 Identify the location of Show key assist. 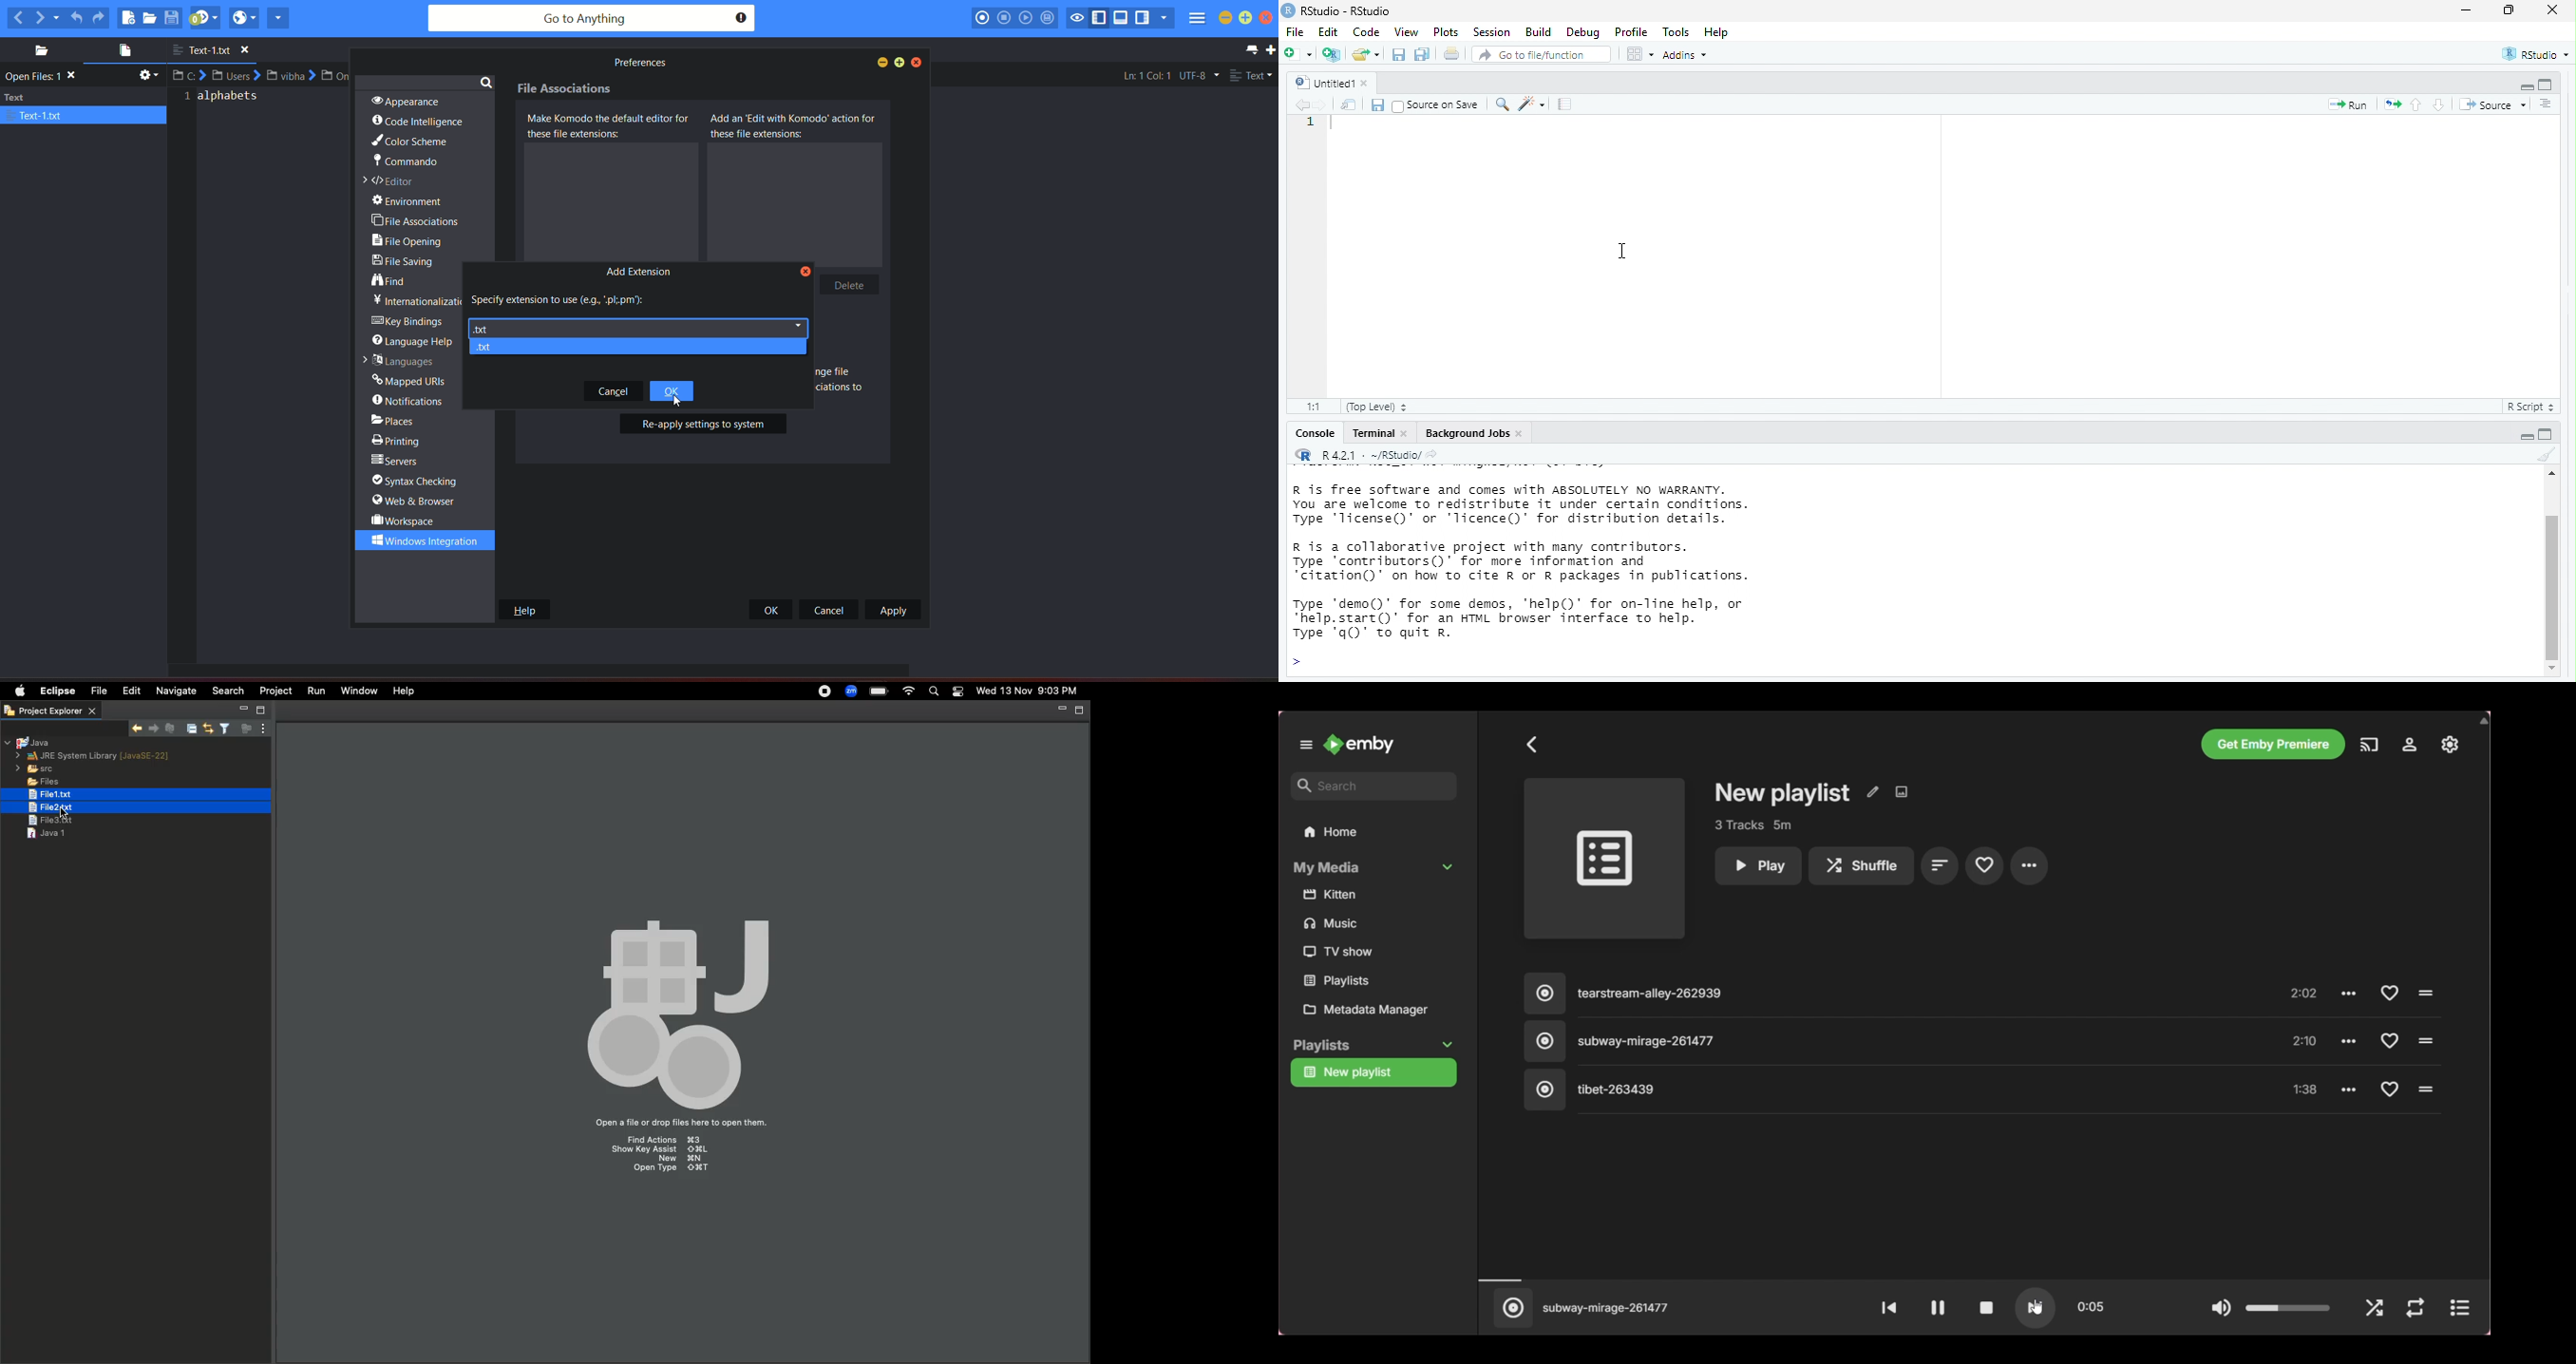
(660, 1150).